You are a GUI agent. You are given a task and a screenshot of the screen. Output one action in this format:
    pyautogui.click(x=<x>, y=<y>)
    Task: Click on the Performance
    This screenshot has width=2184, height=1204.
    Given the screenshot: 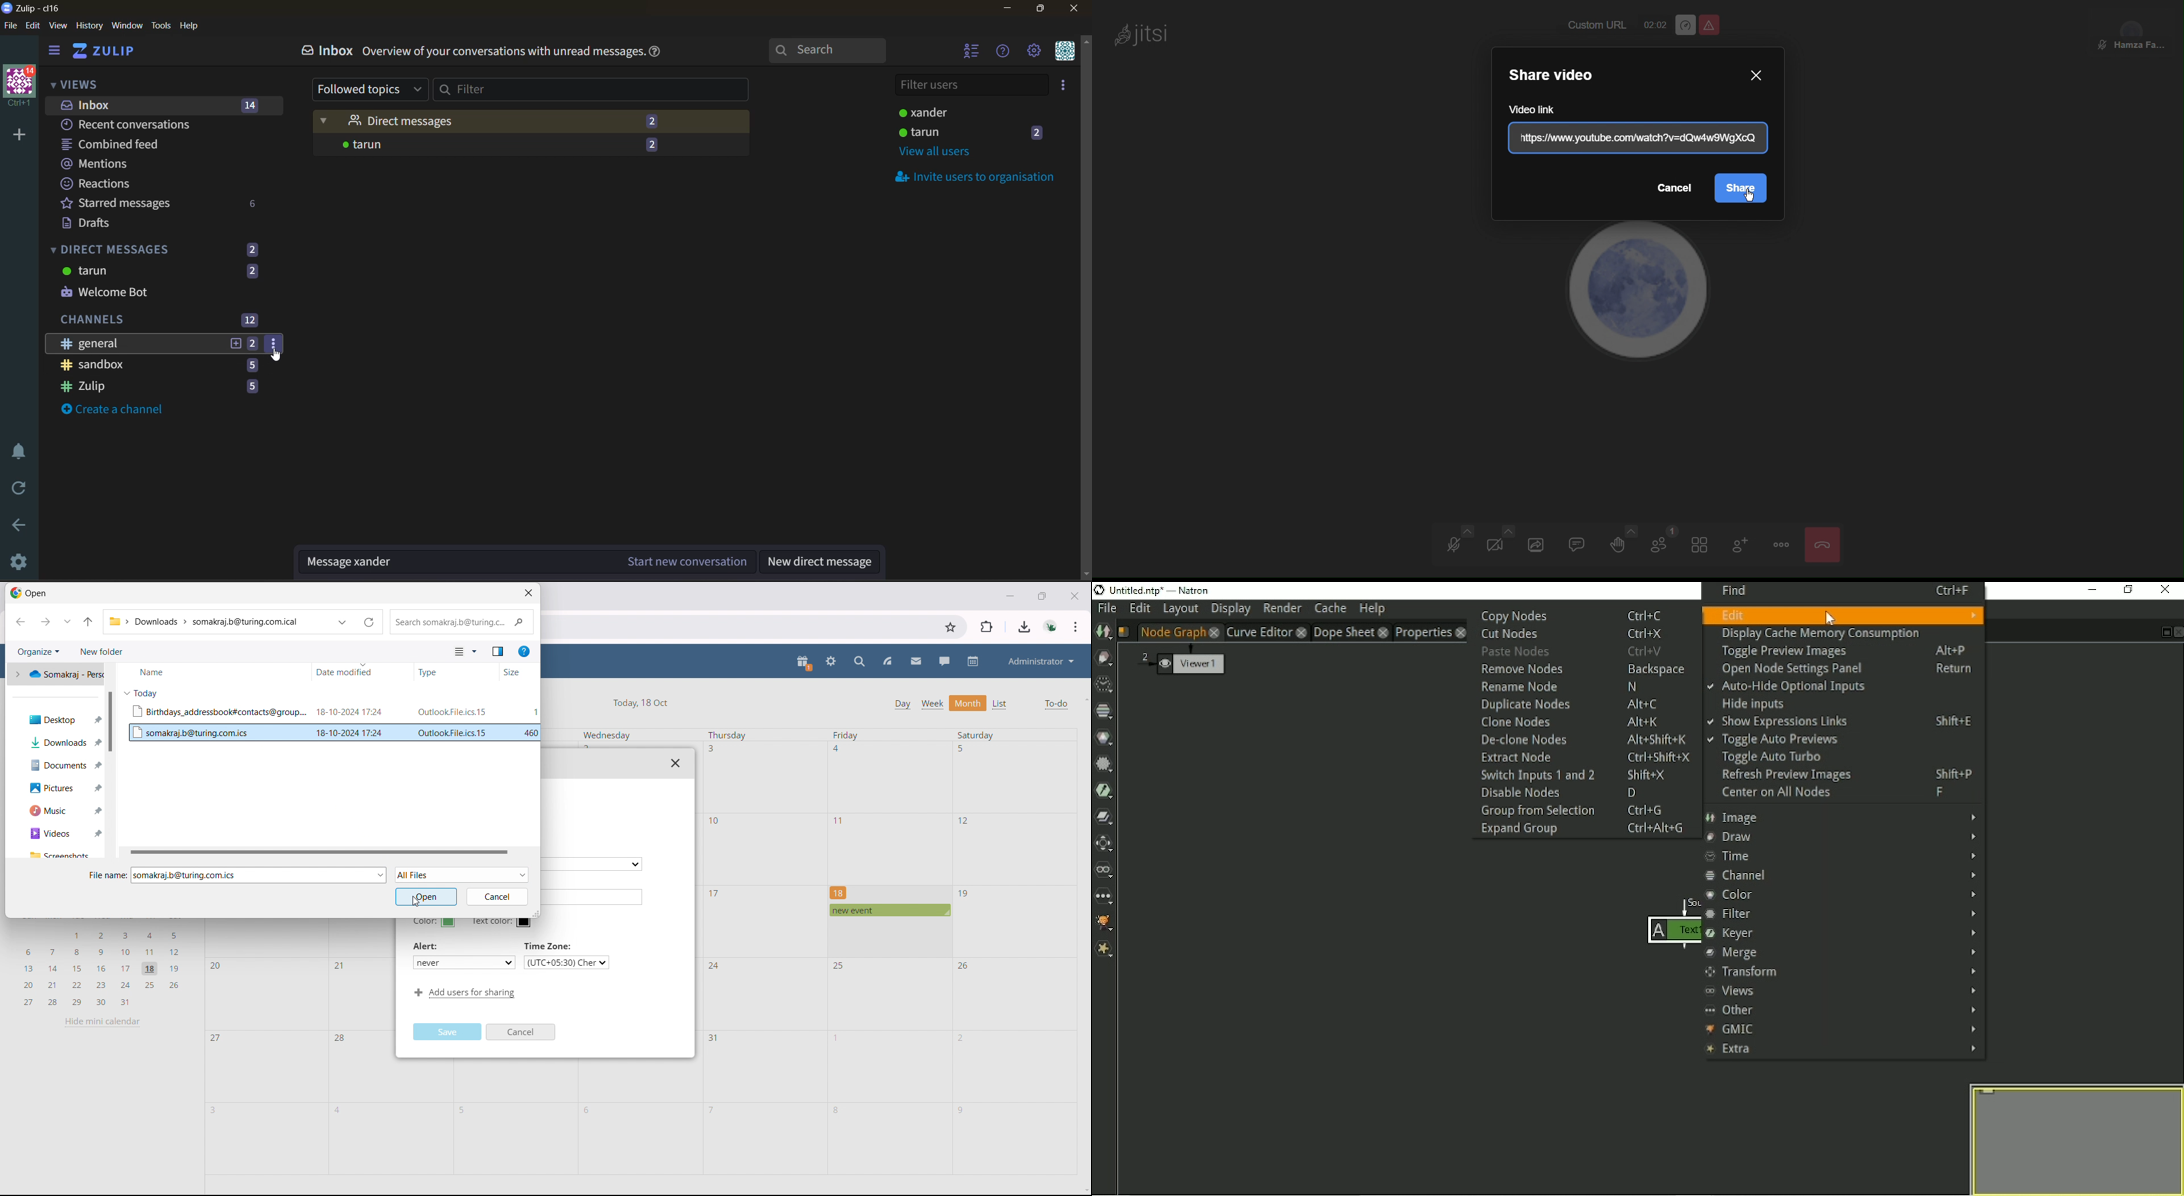 What is the action you would take?
    pyautogui.click(x=1685, y=25)
    